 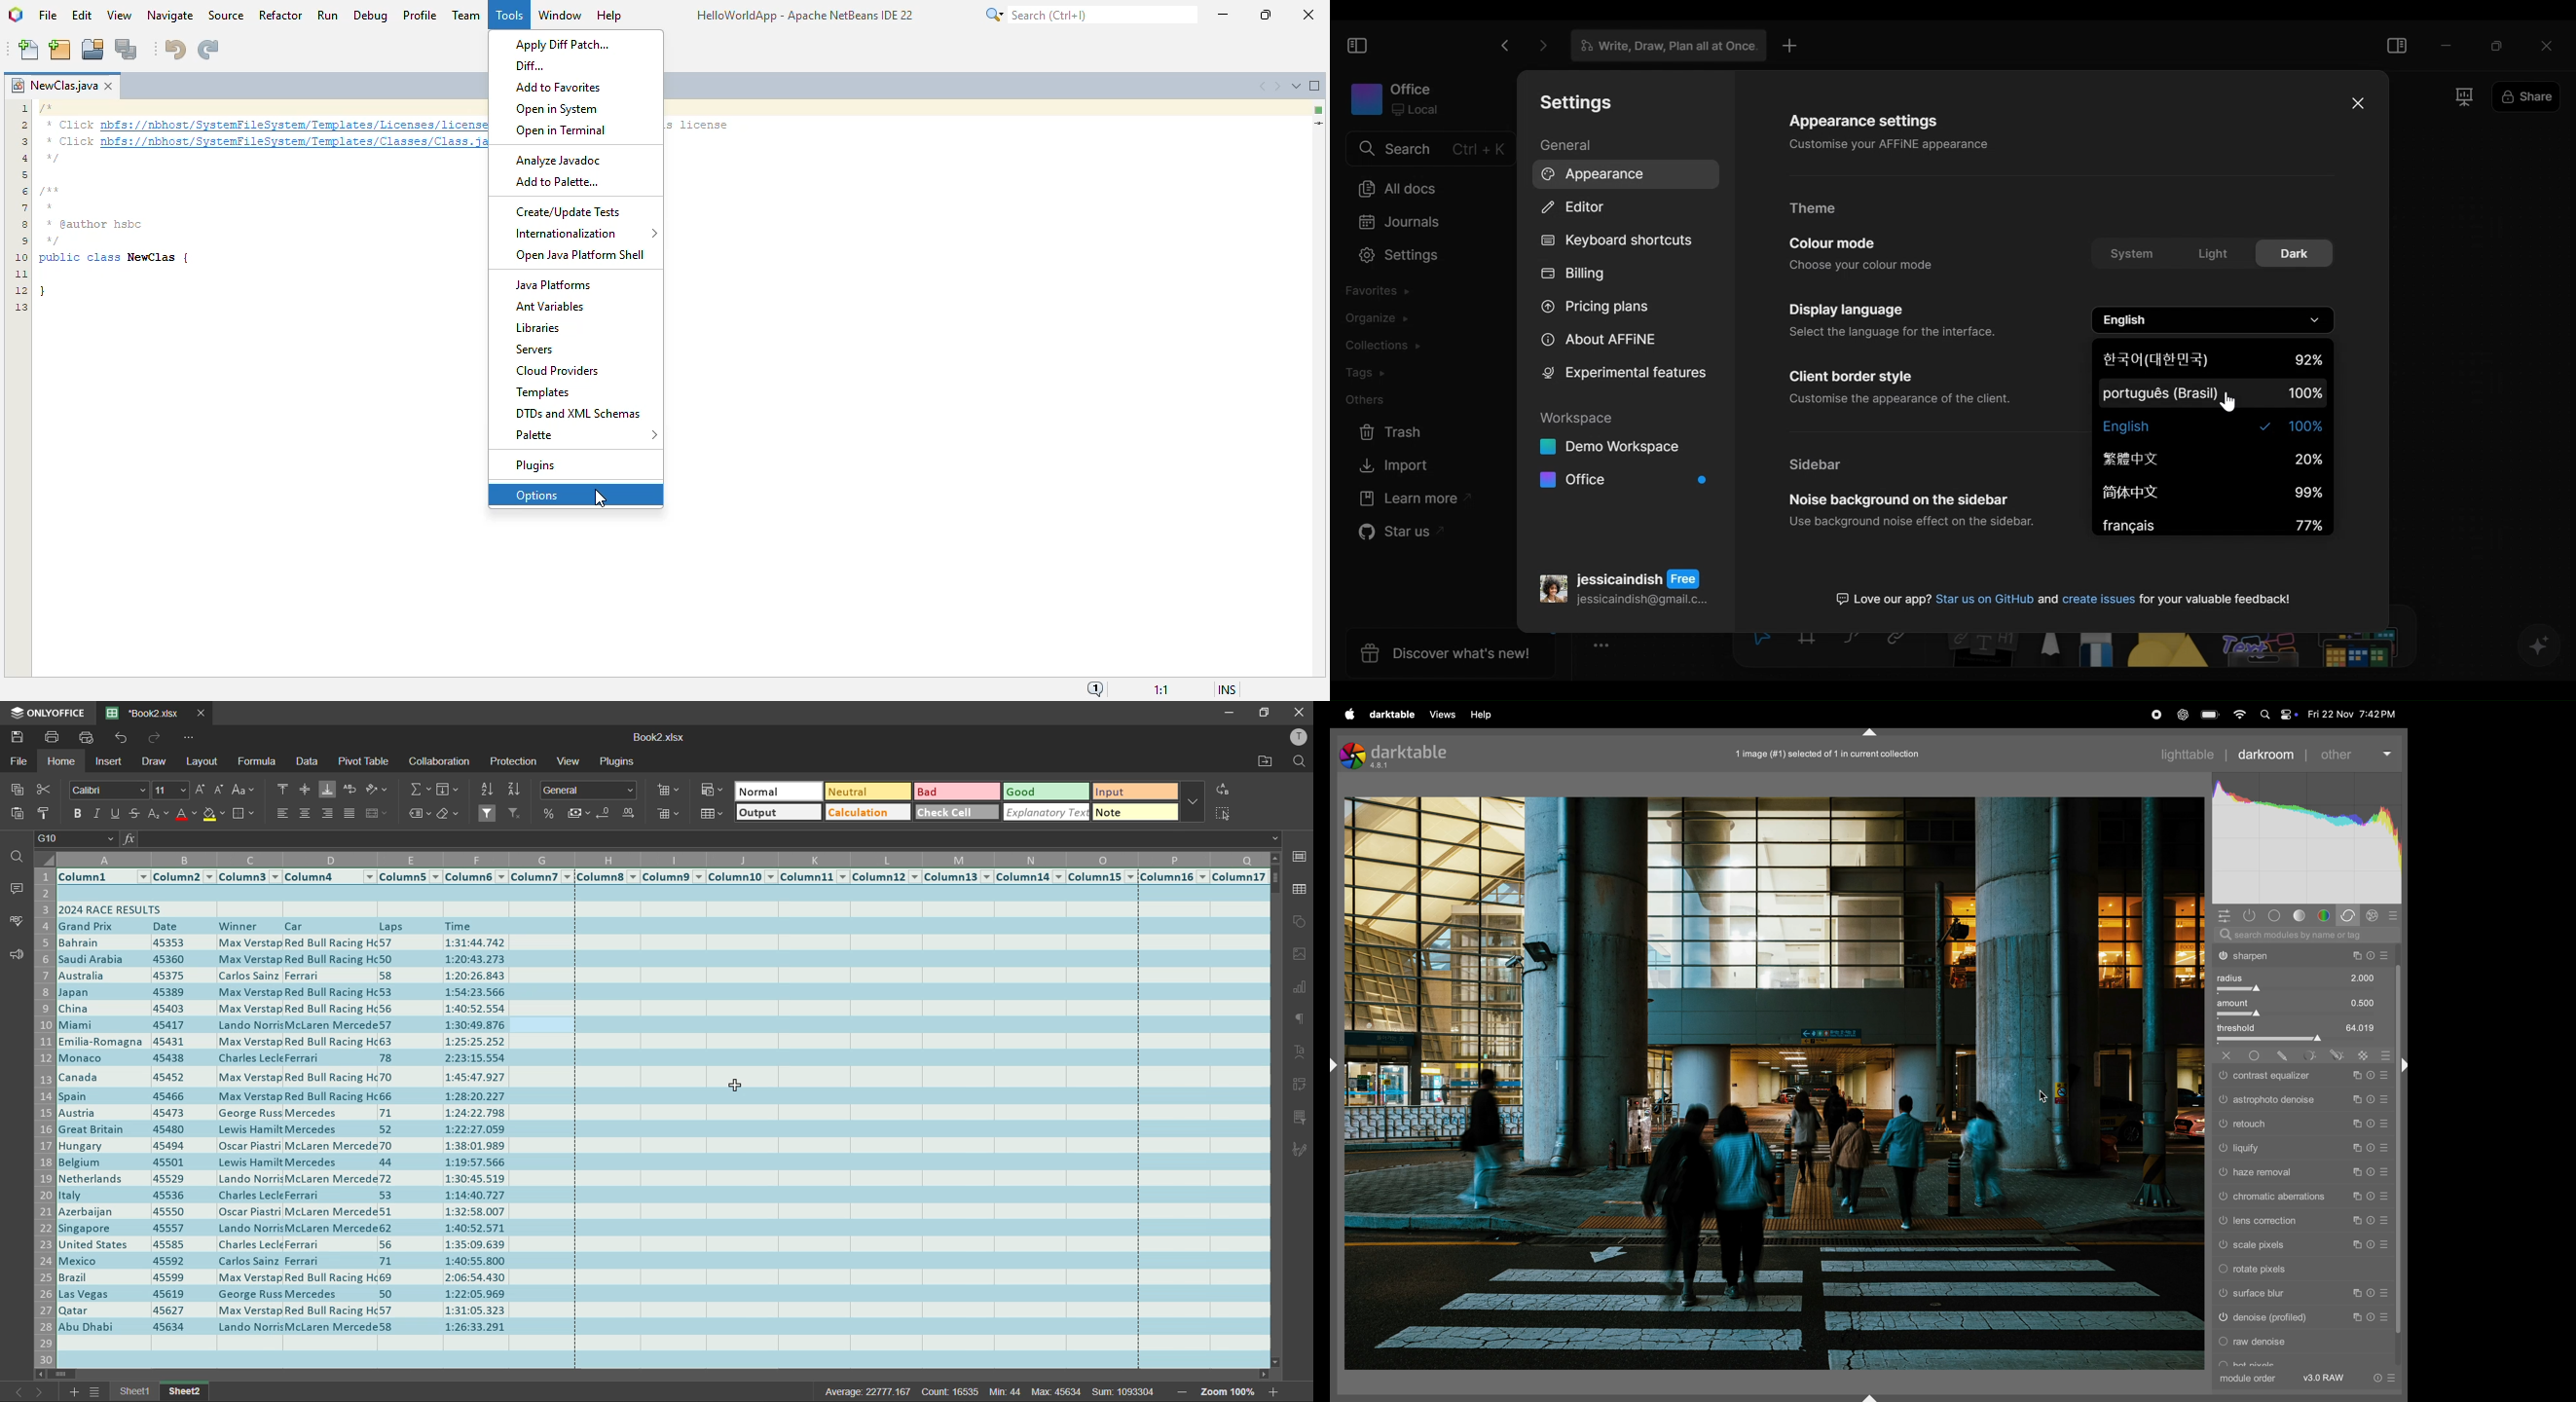 I want to click on file, so click(x=49, y=16).